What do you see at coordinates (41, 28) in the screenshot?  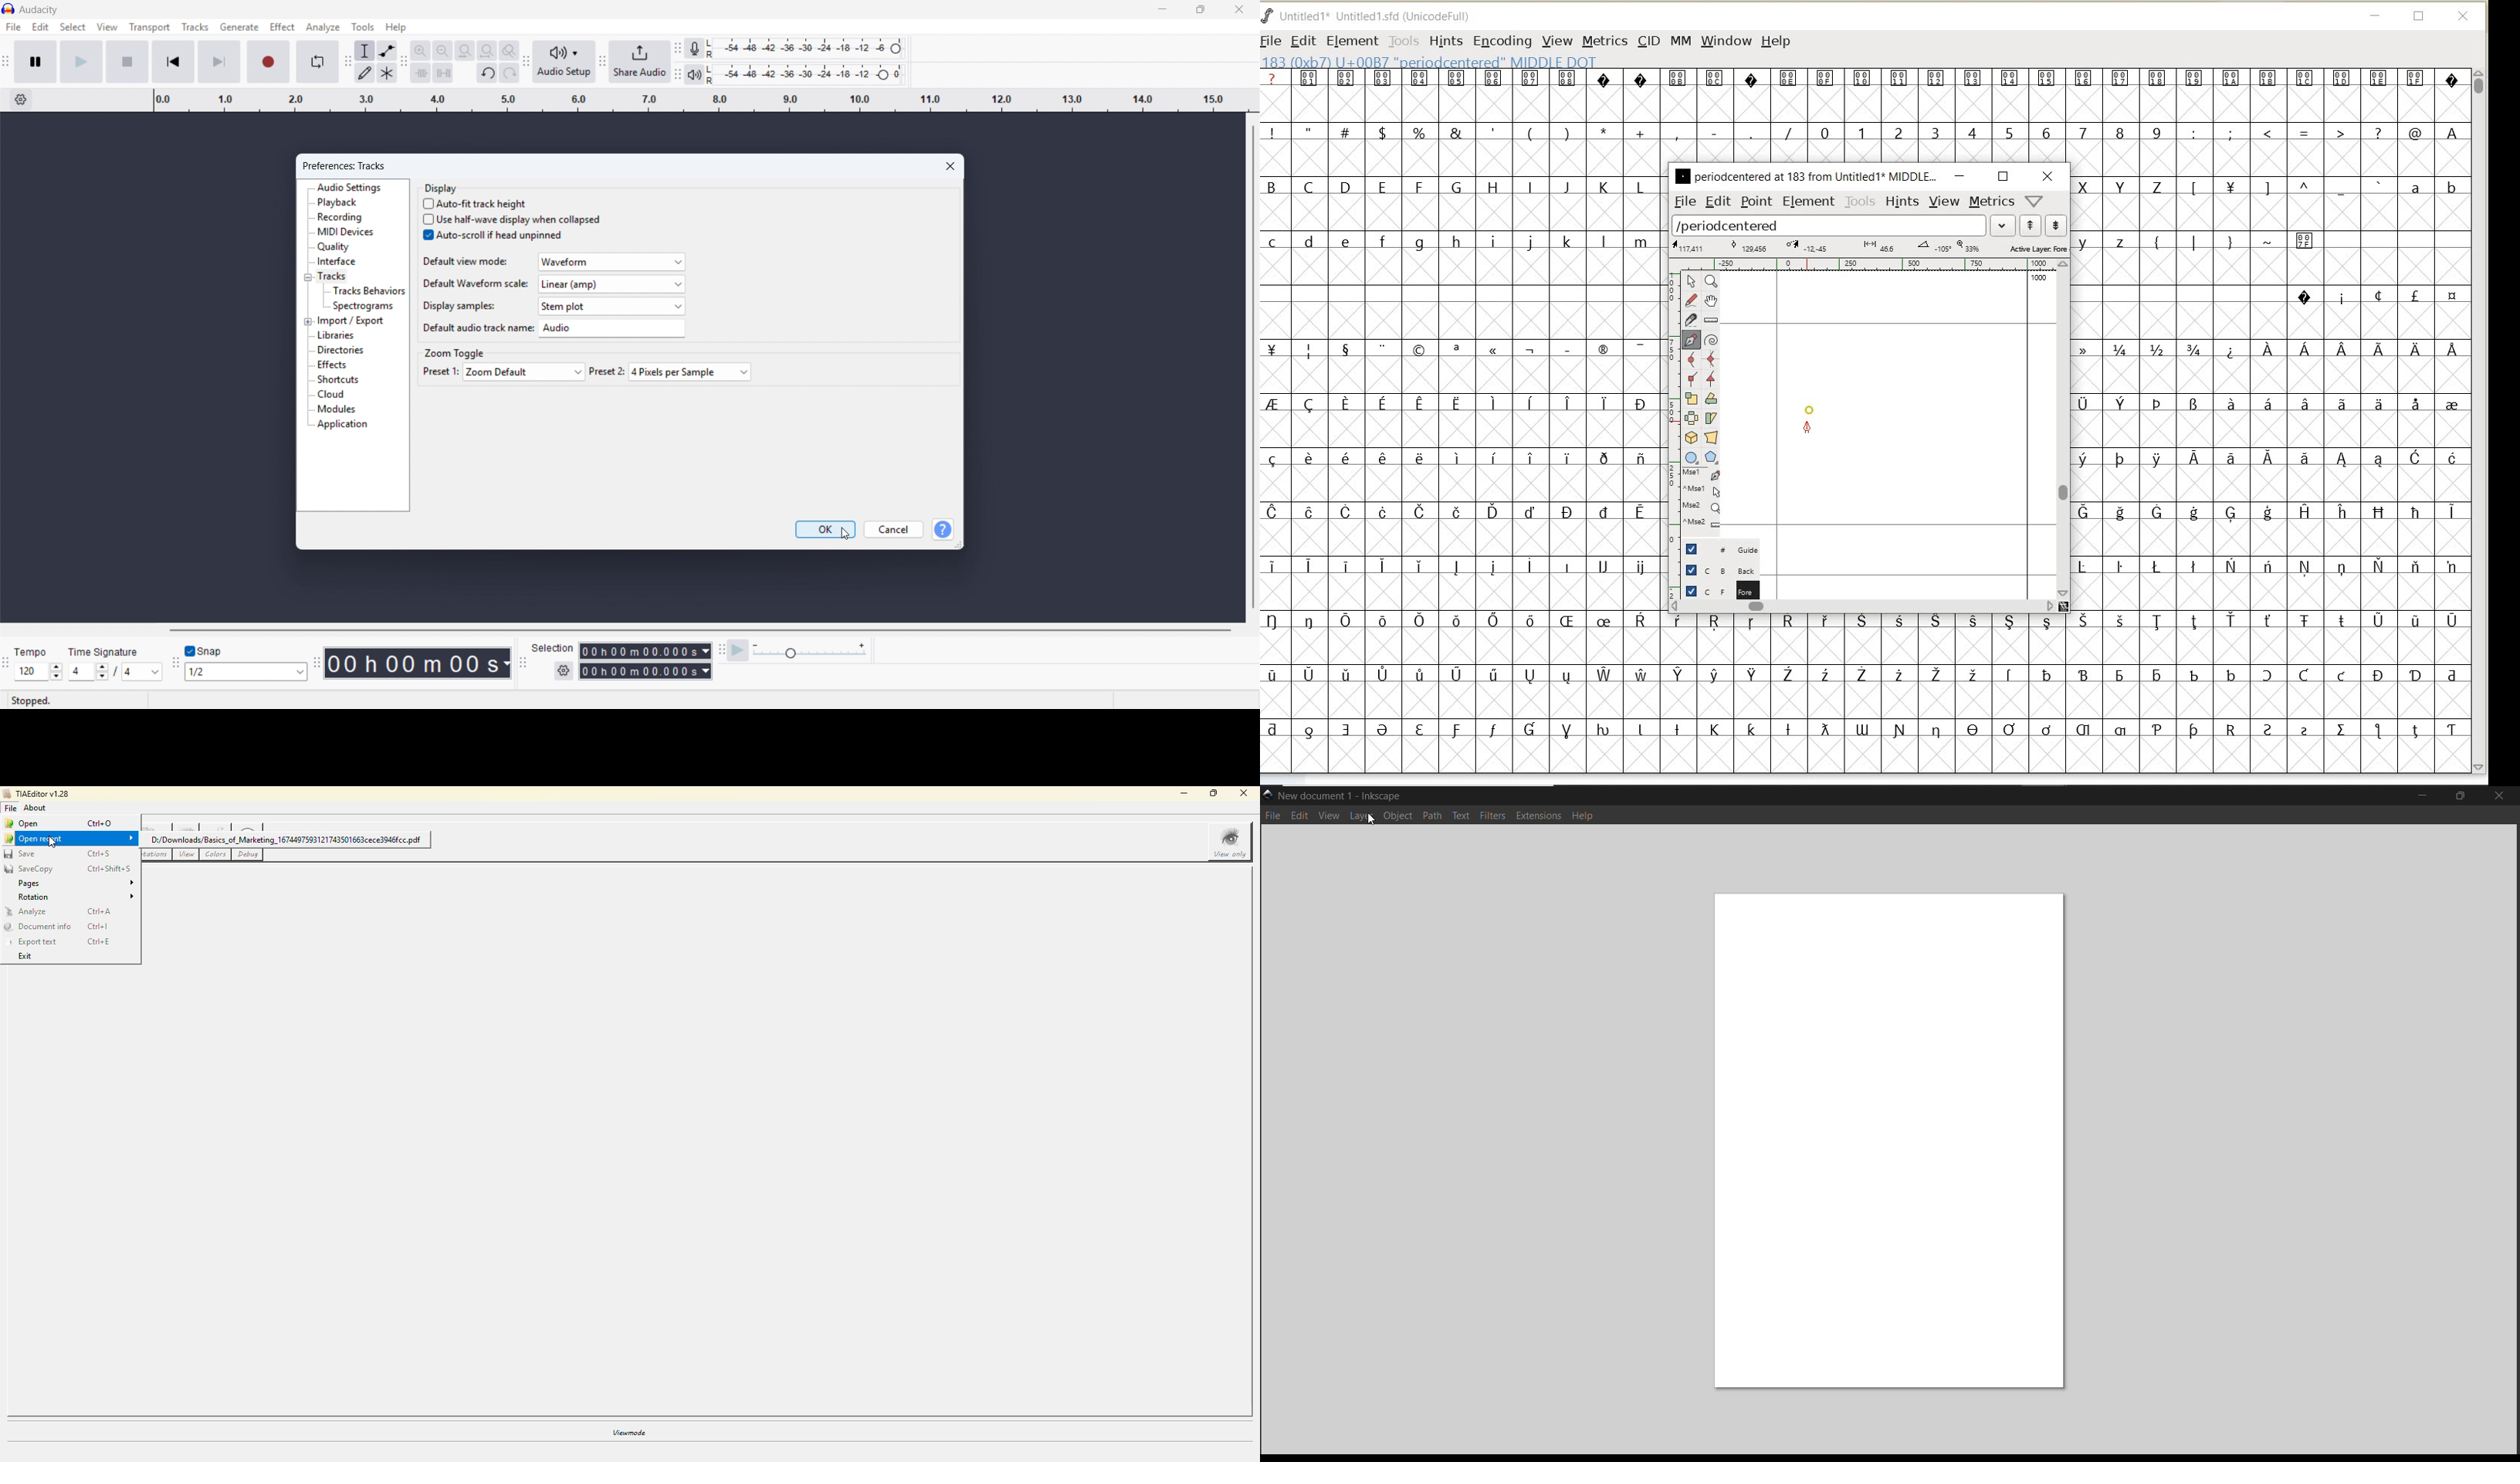 I see `edit` at bounding box center [41, 28].